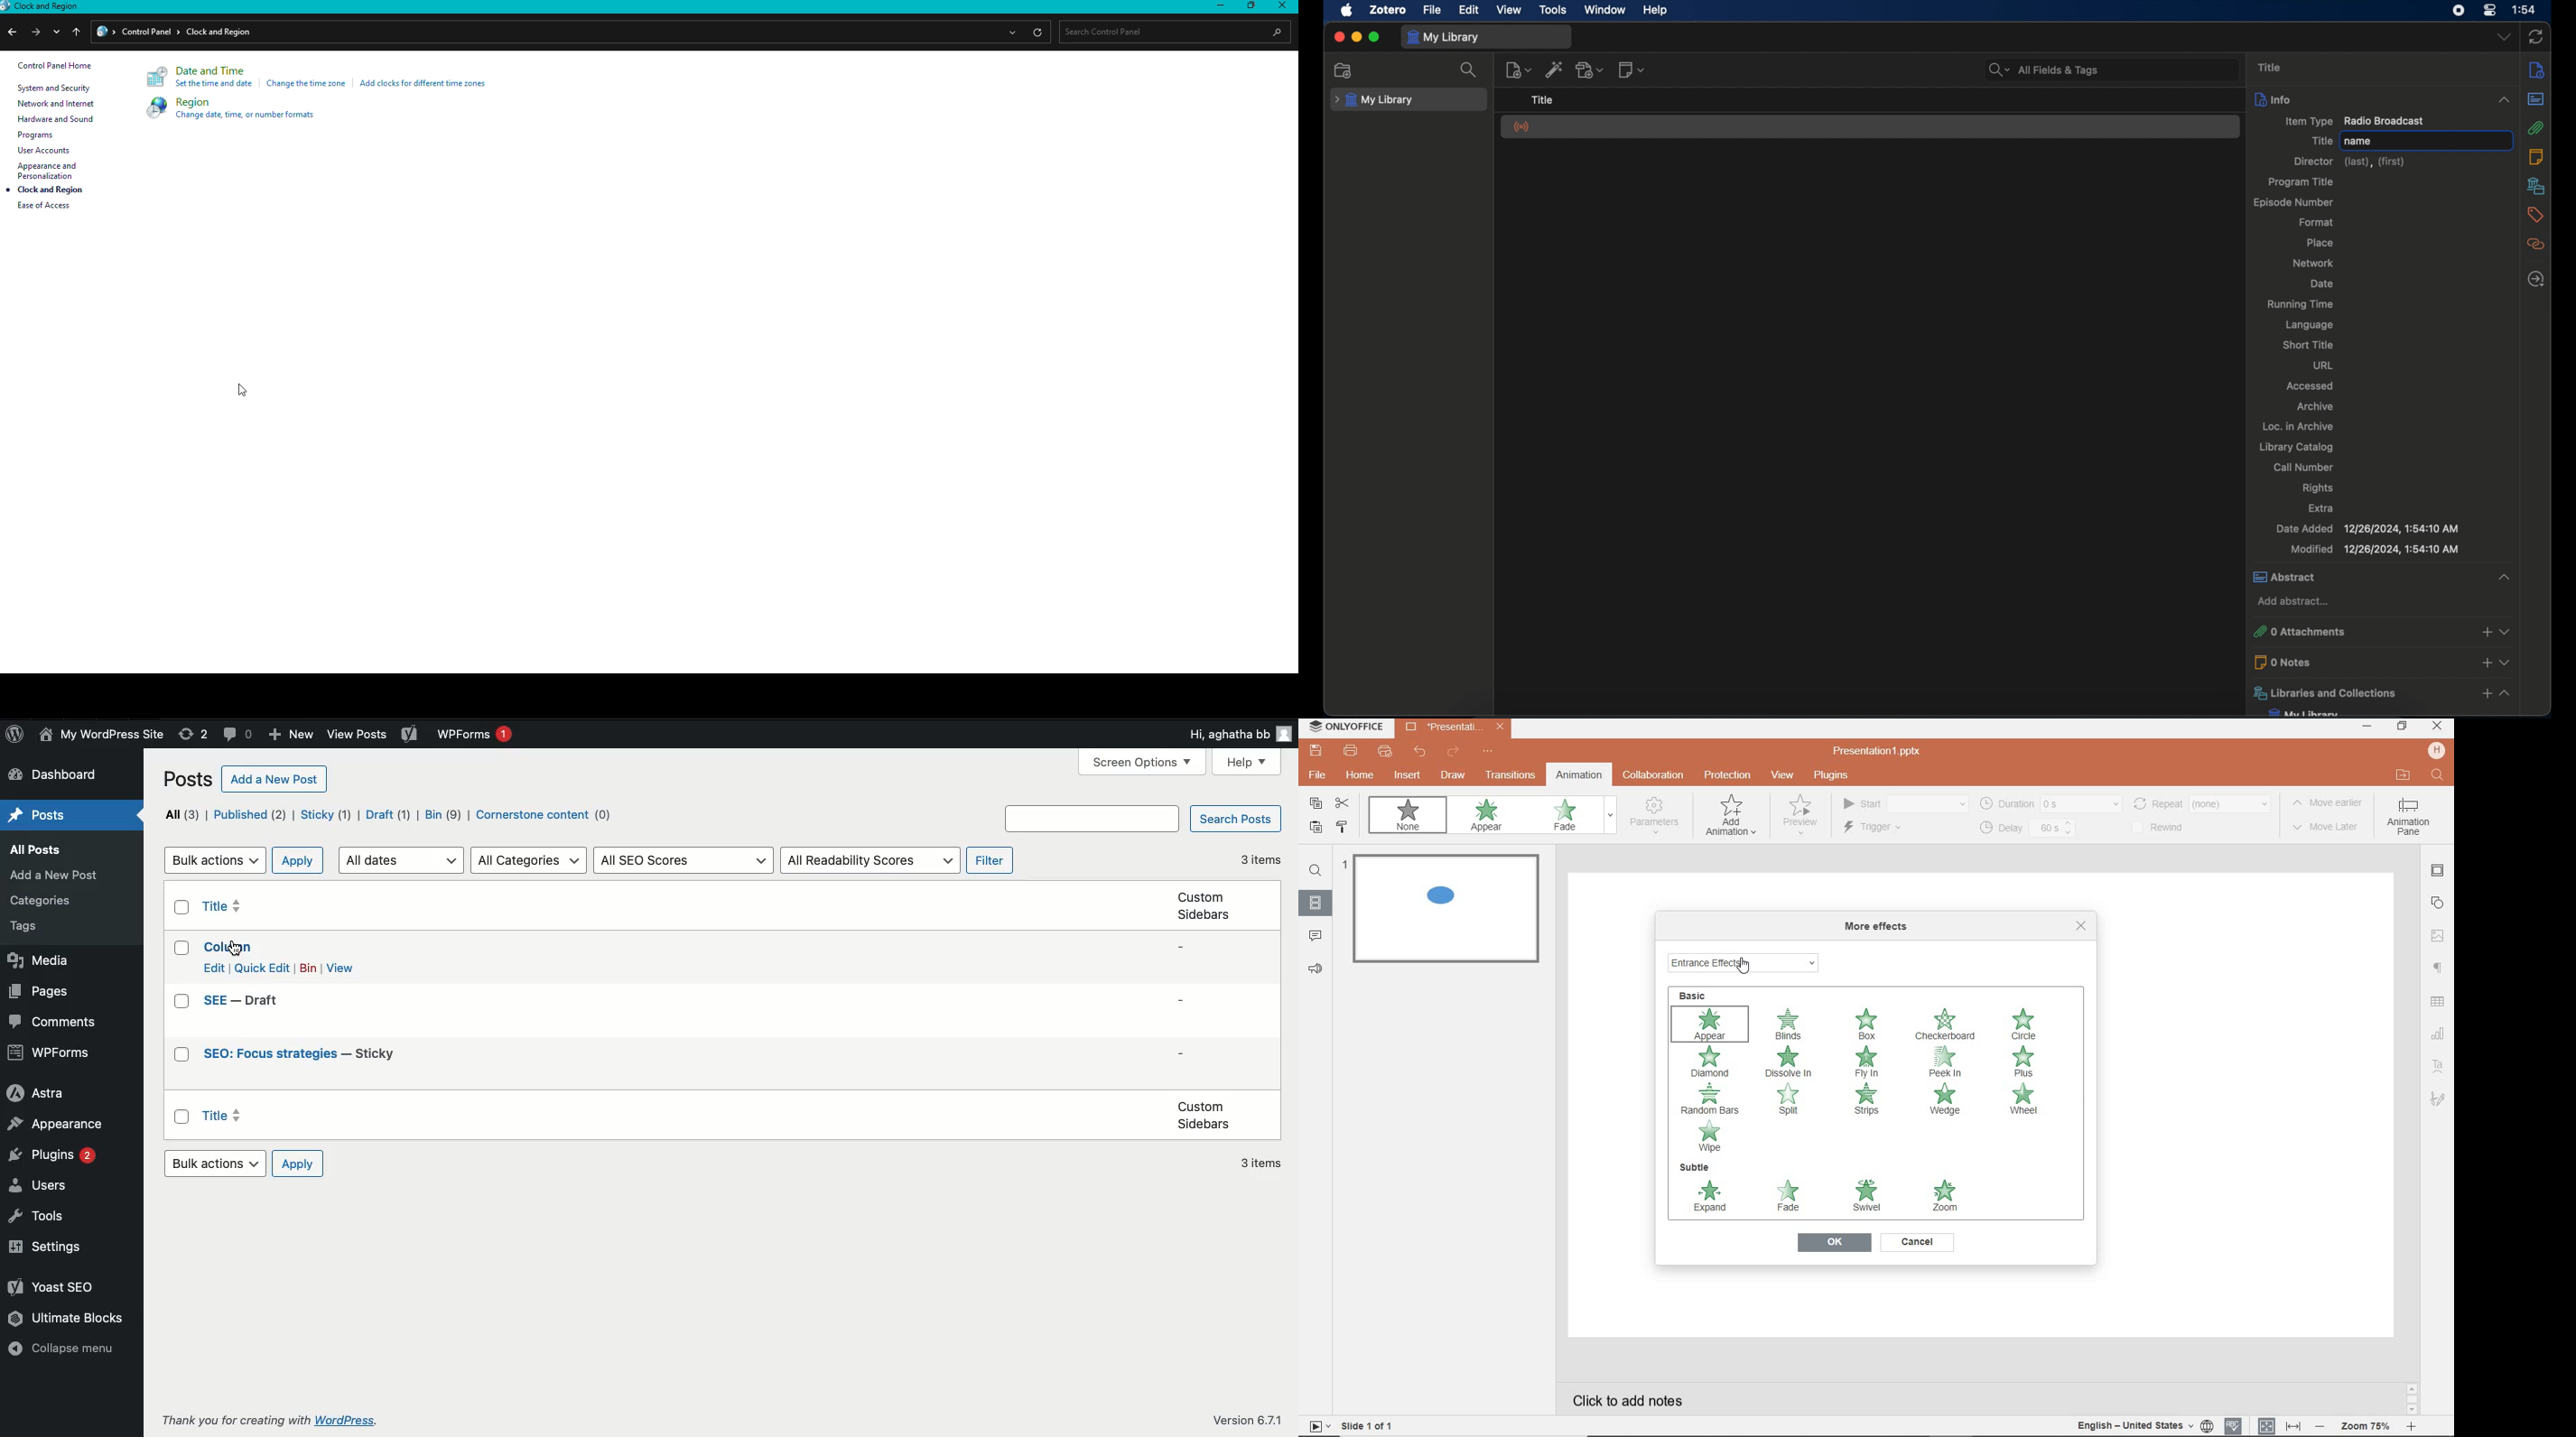 The image size is (2576, 1456). Describe the element at coordinates (1315, 1426) in the screenshot. I see `start slide show` at that location.